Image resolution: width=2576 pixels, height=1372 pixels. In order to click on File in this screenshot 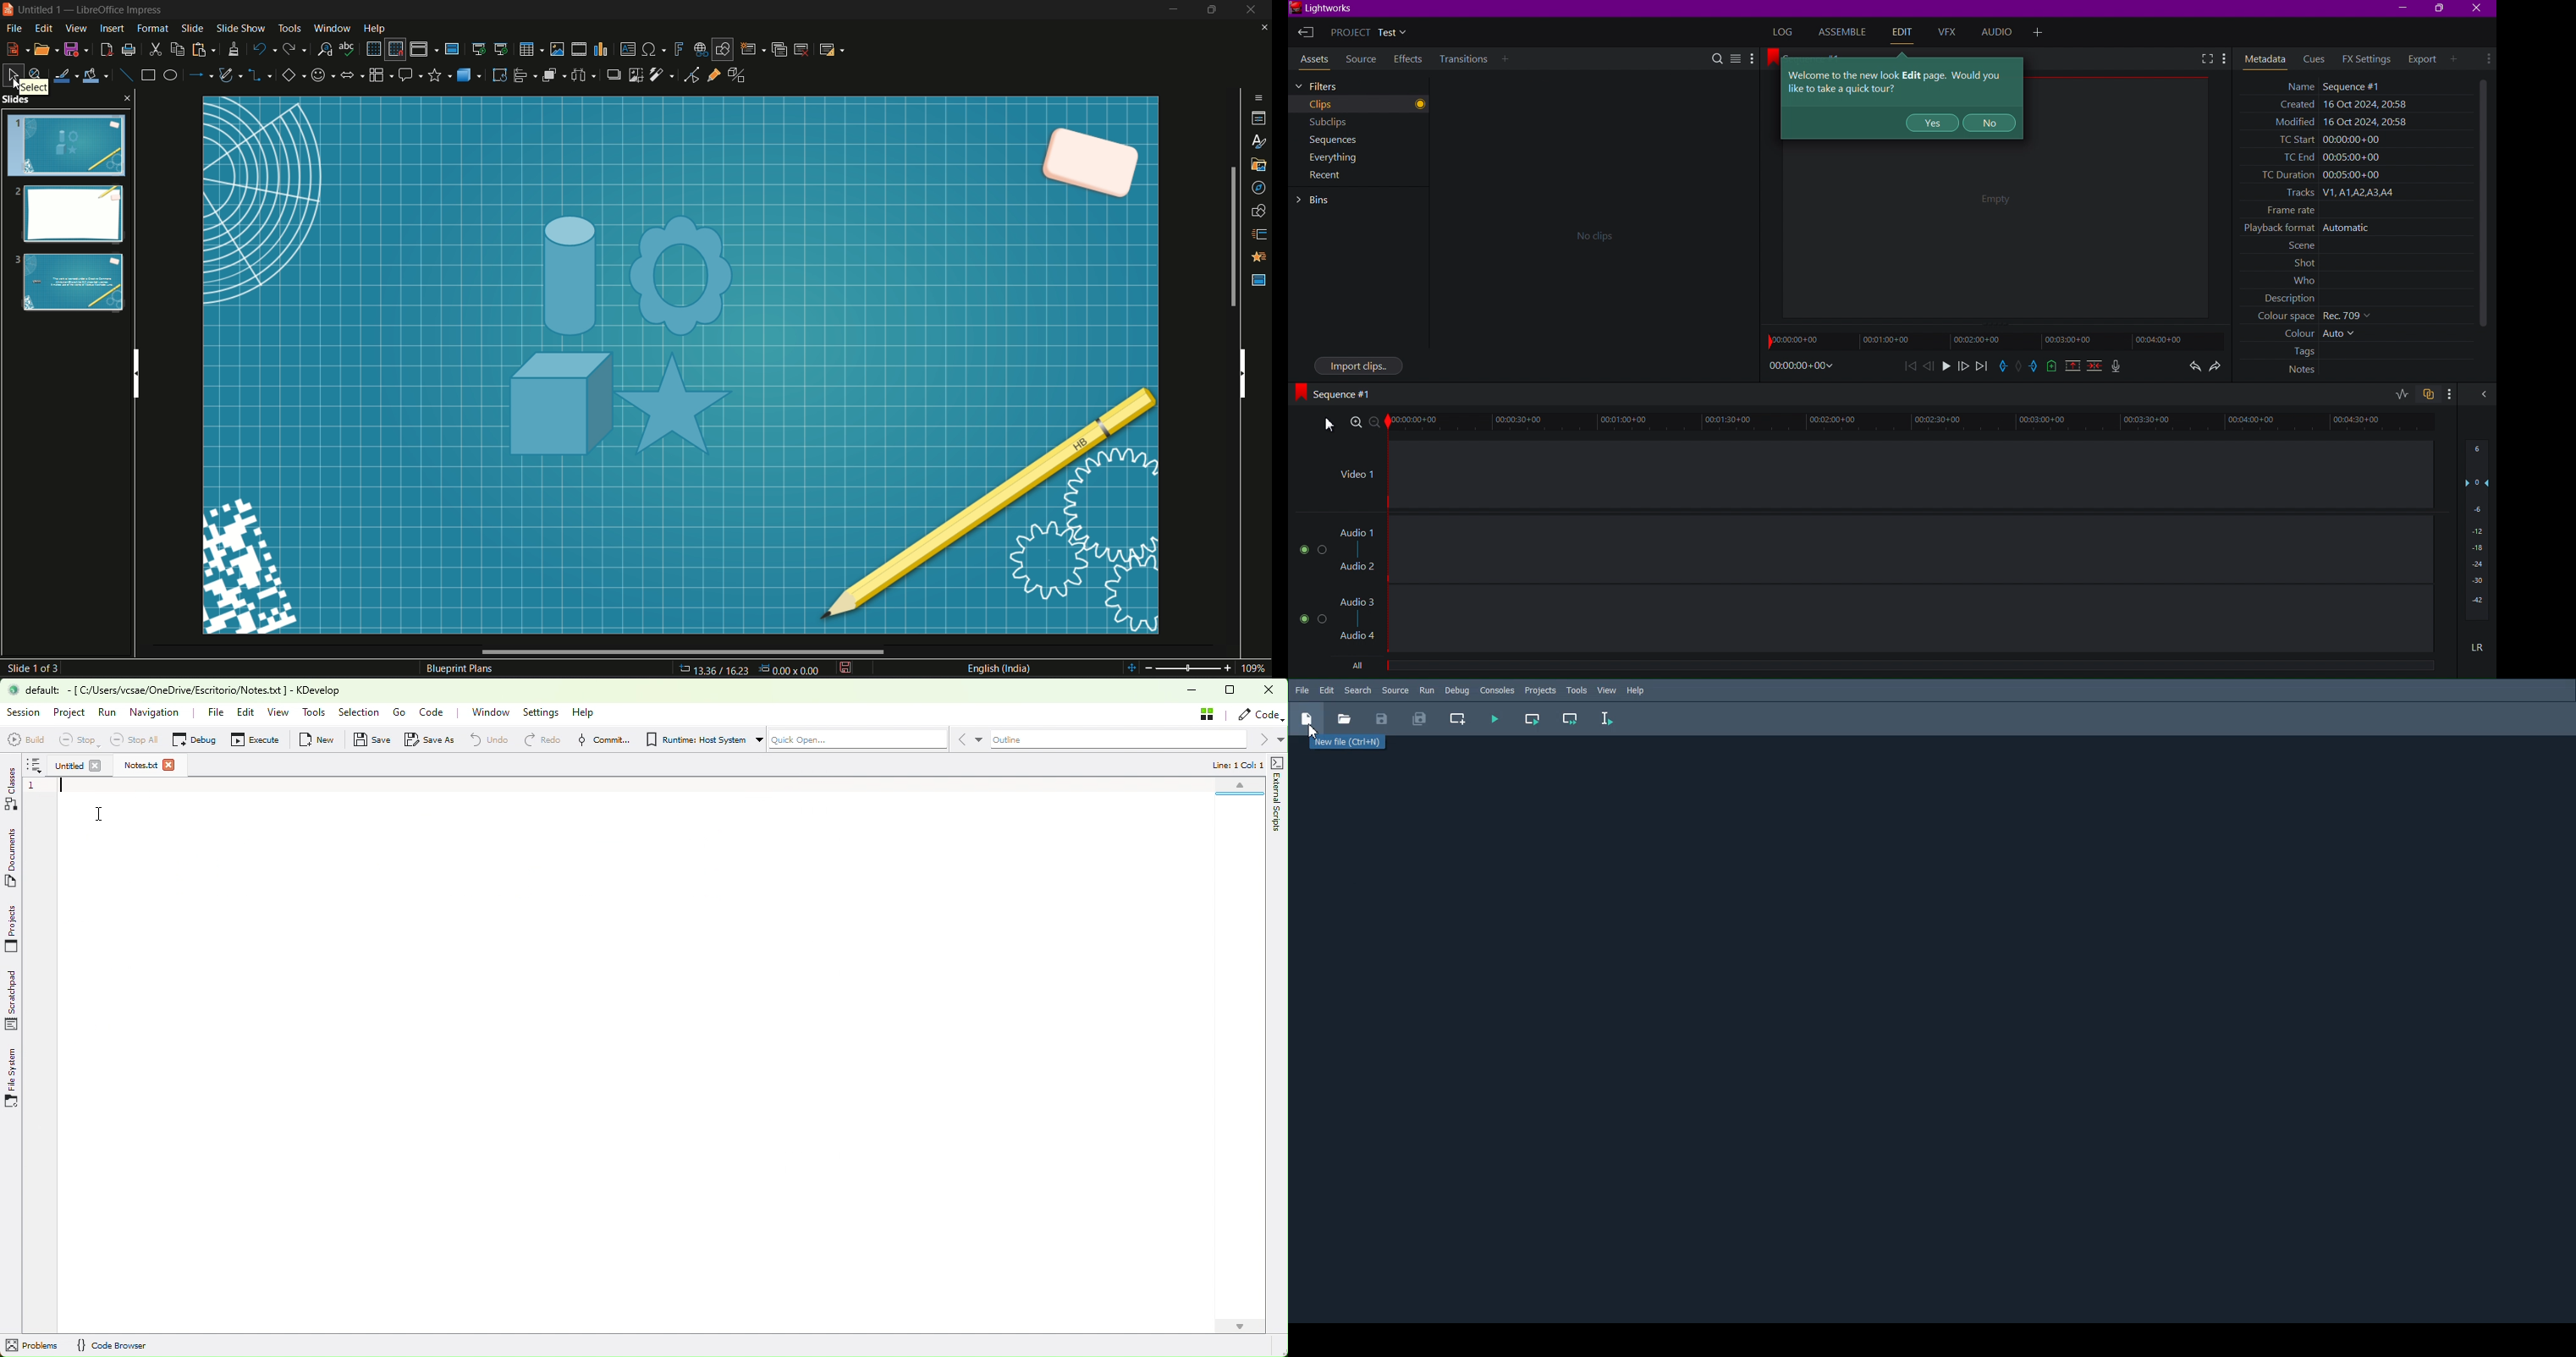, I will do `click(1302, 690)`.